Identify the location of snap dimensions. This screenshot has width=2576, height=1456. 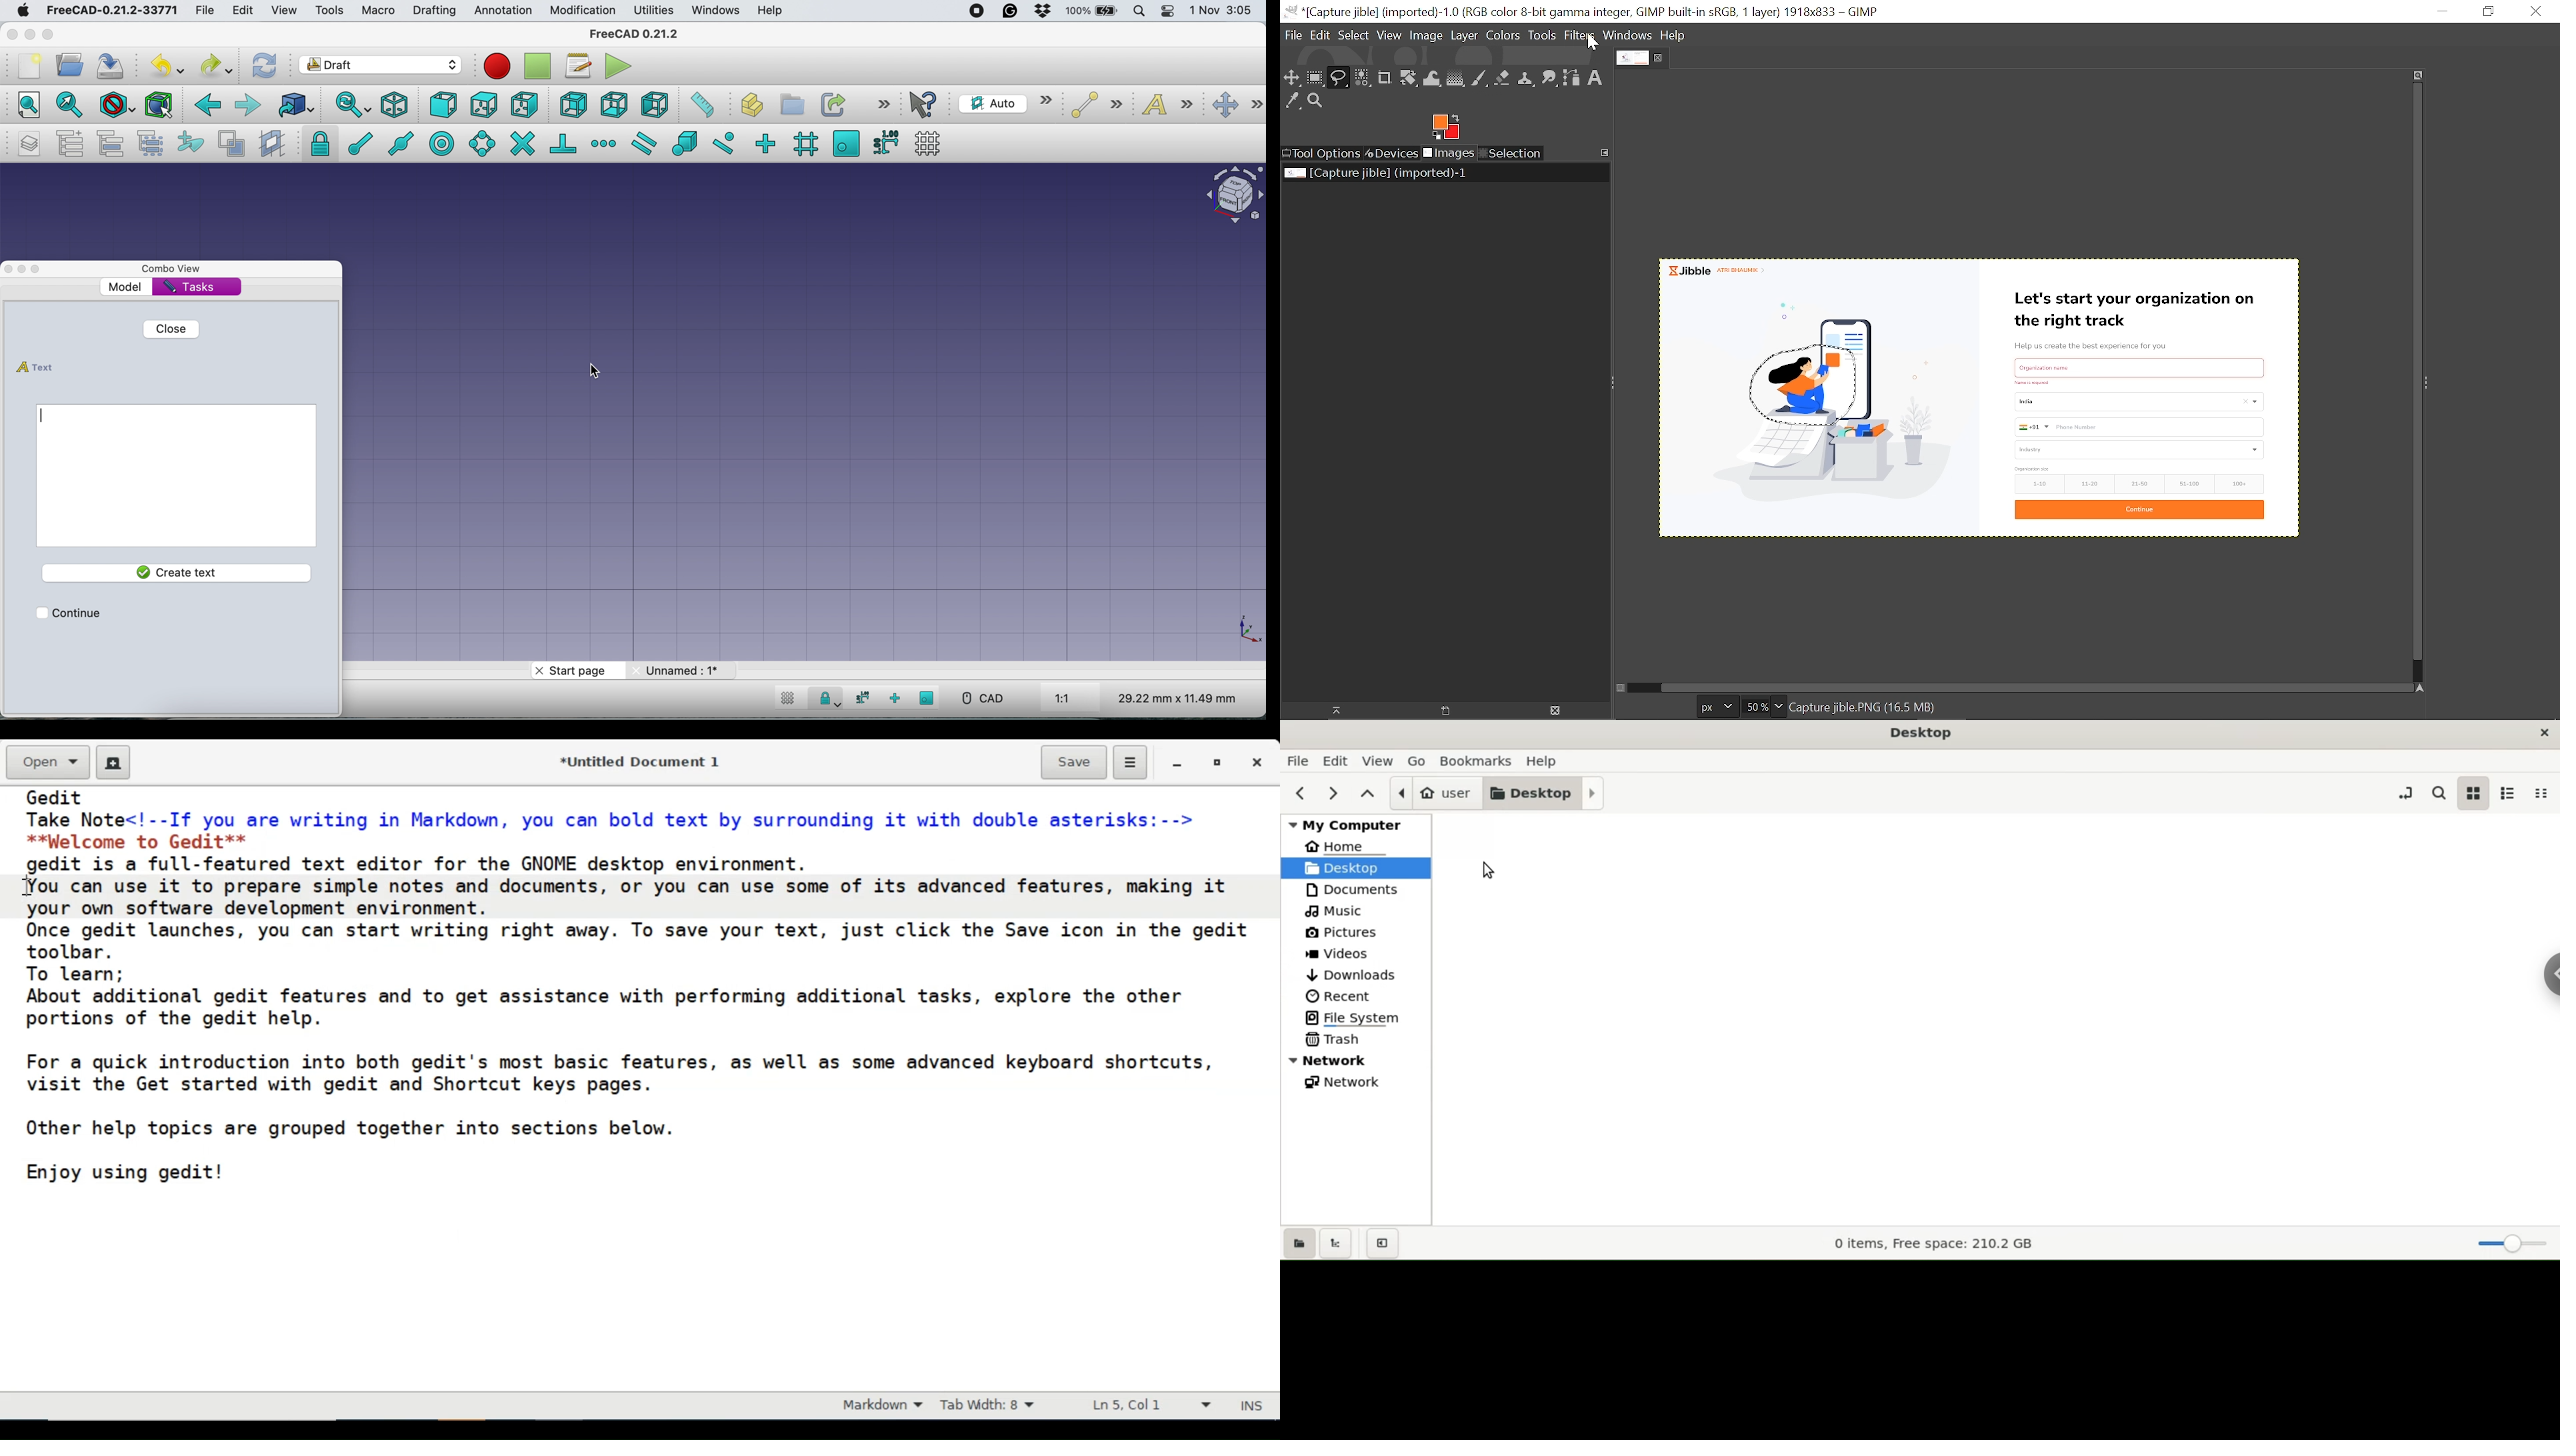
(885, 144).